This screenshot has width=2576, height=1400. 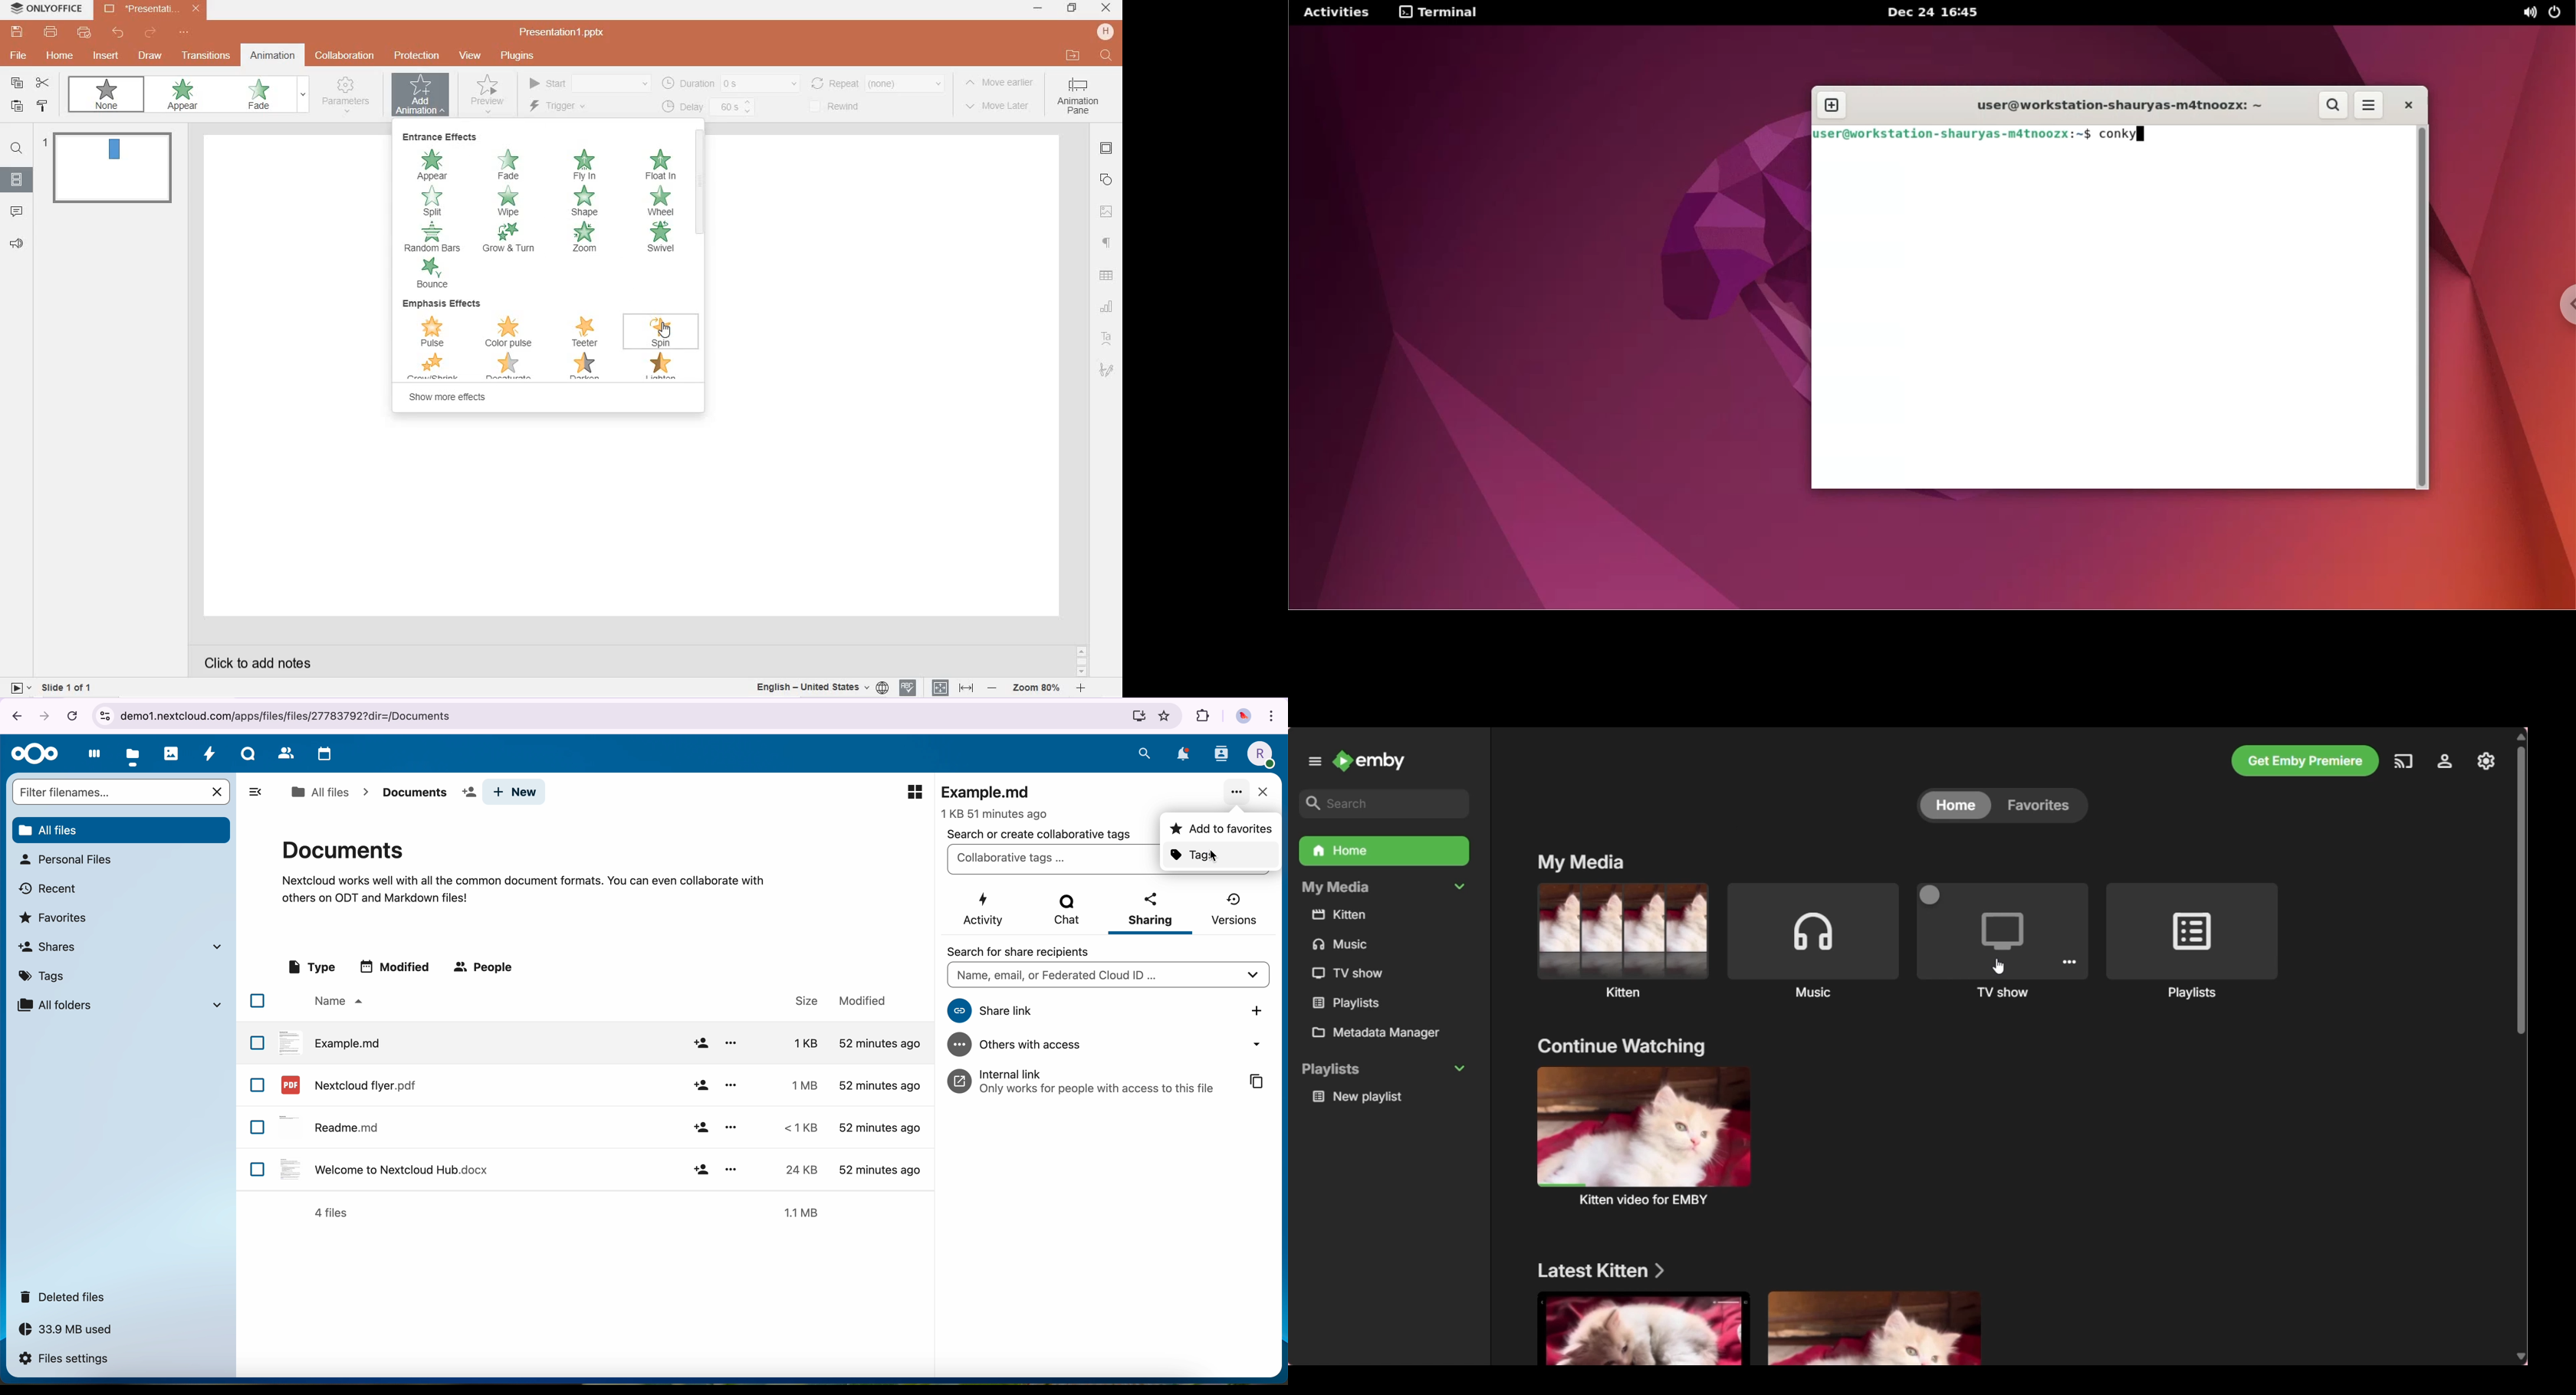 What do you see at coordinates (731, 1043) in the screenshot?
I see `options` at bounding box center [731, 1043].